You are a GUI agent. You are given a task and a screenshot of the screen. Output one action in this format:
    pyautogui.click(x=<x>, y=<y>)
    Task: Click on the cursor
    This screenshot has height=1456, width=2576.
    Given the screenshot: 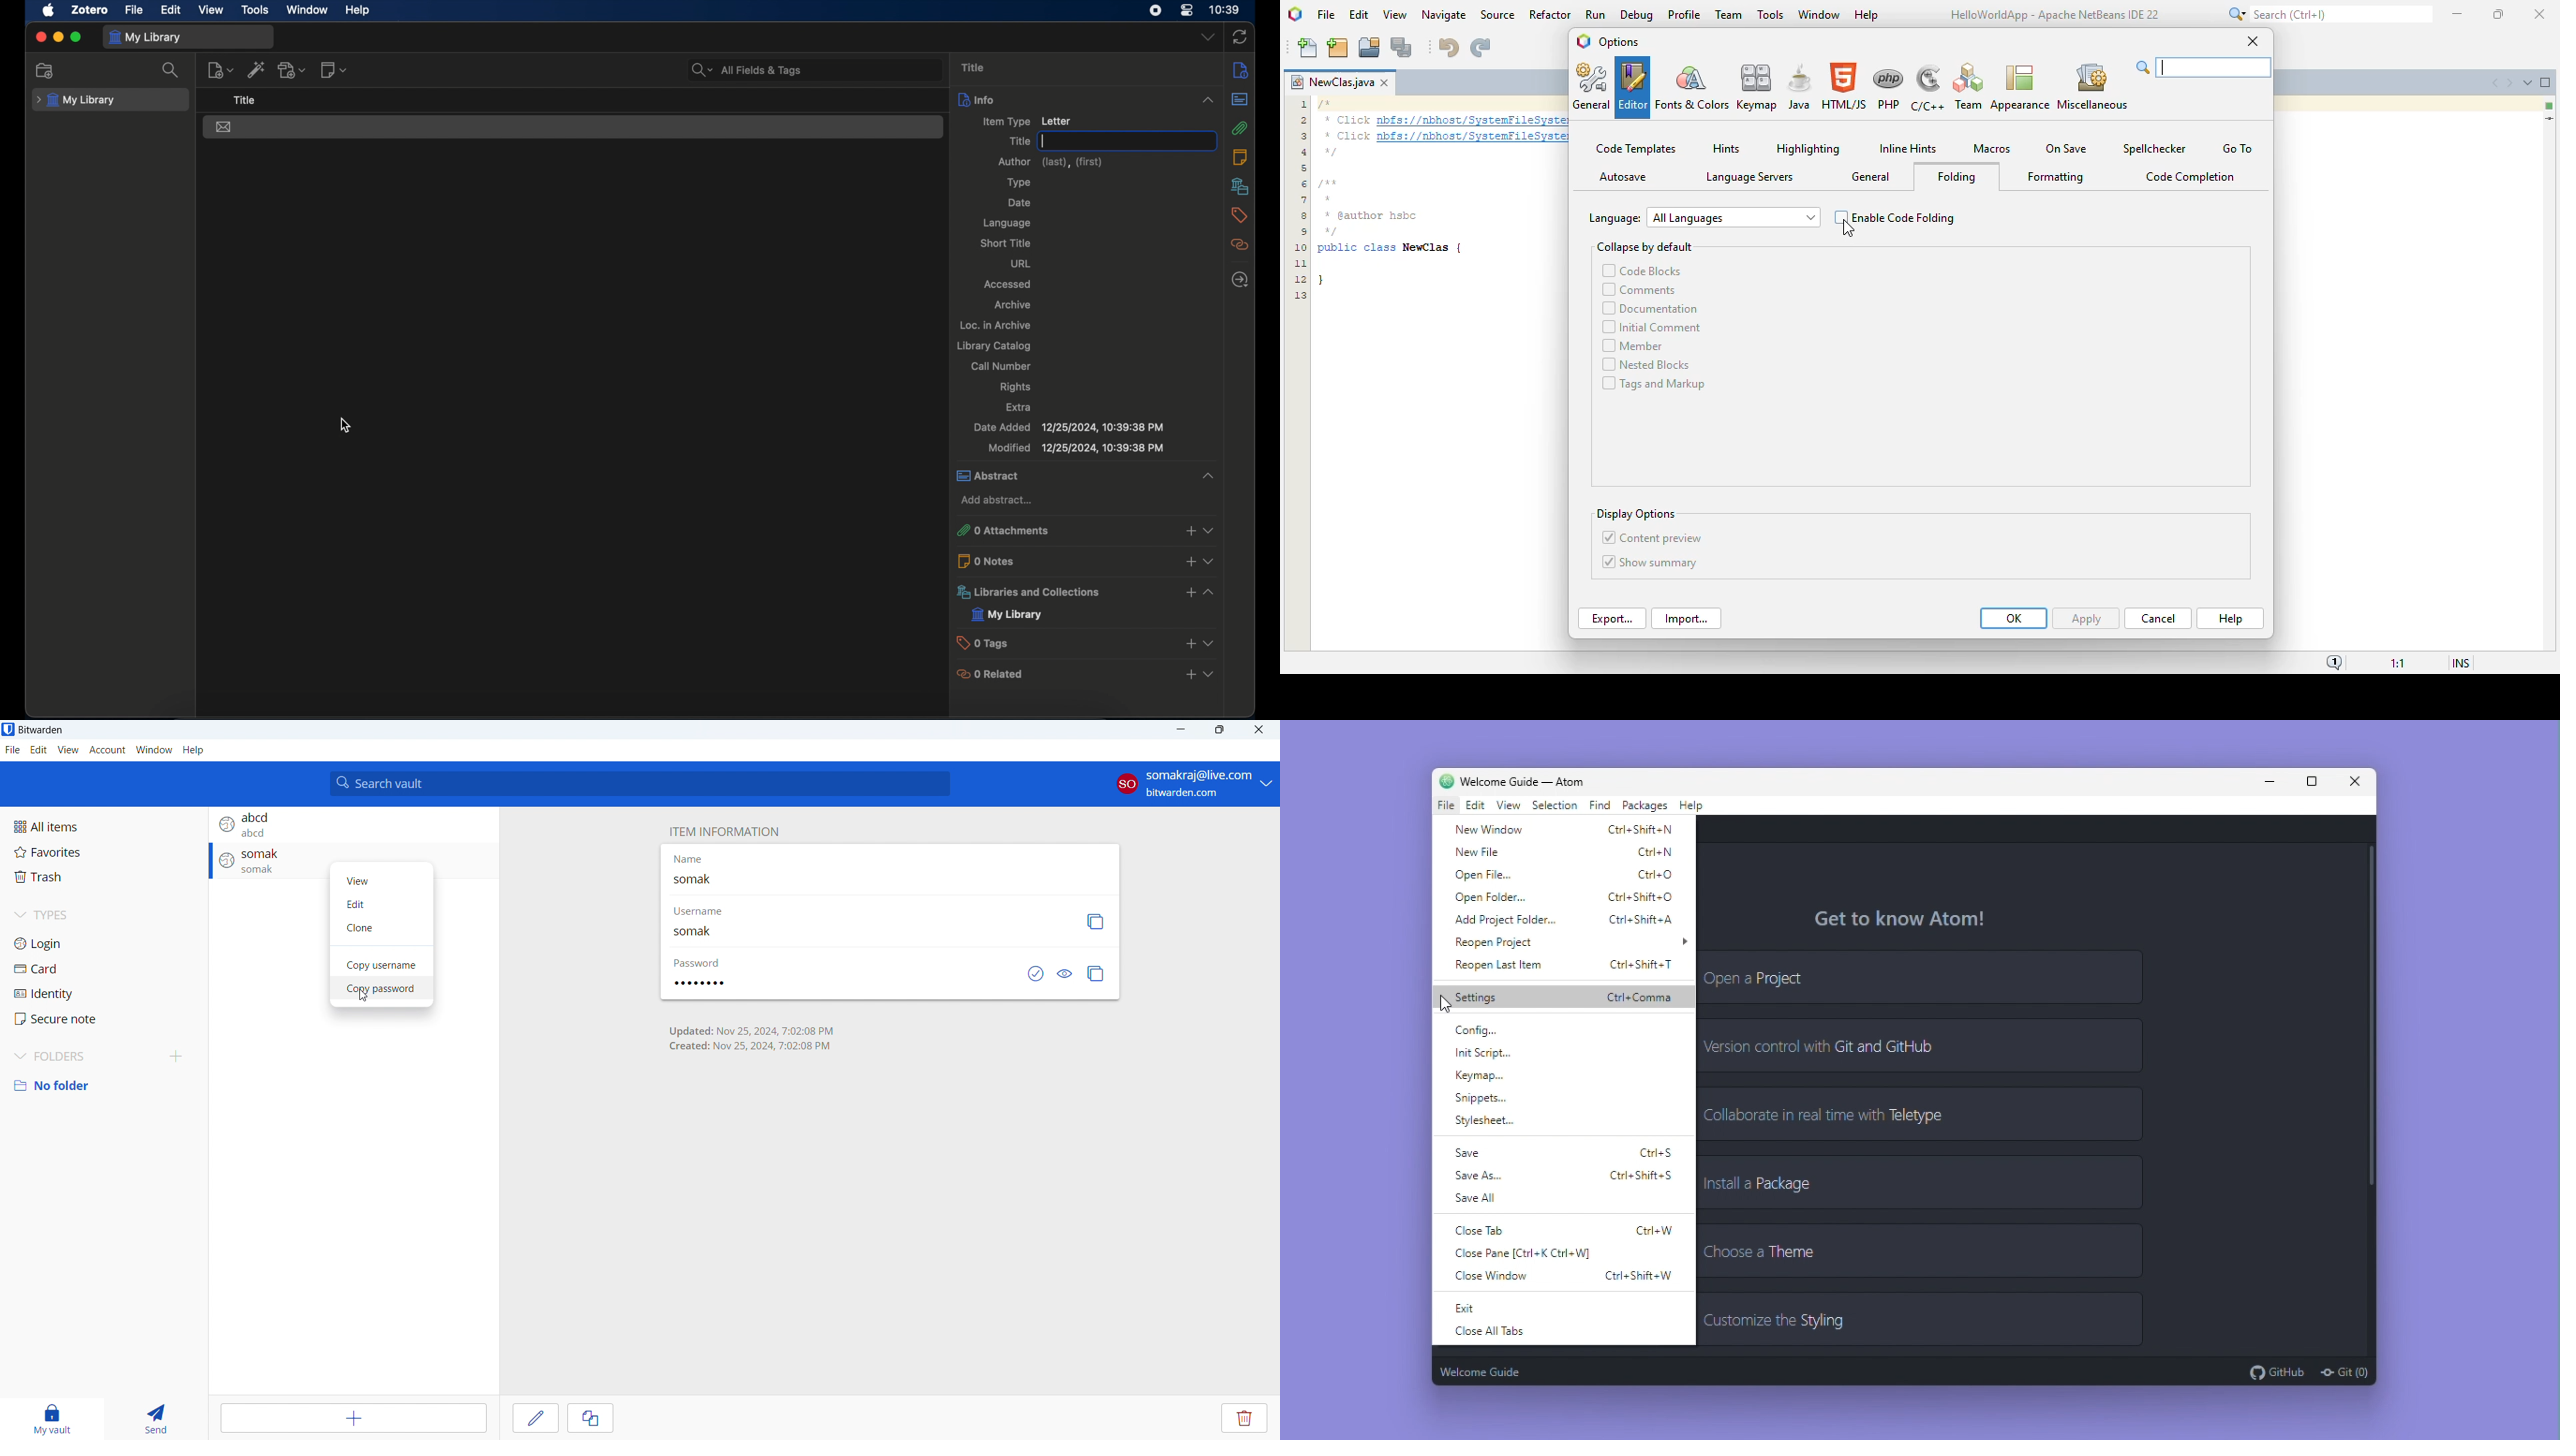 What is the action you would take?
    pyautogui.click(x=361, y=997)
    